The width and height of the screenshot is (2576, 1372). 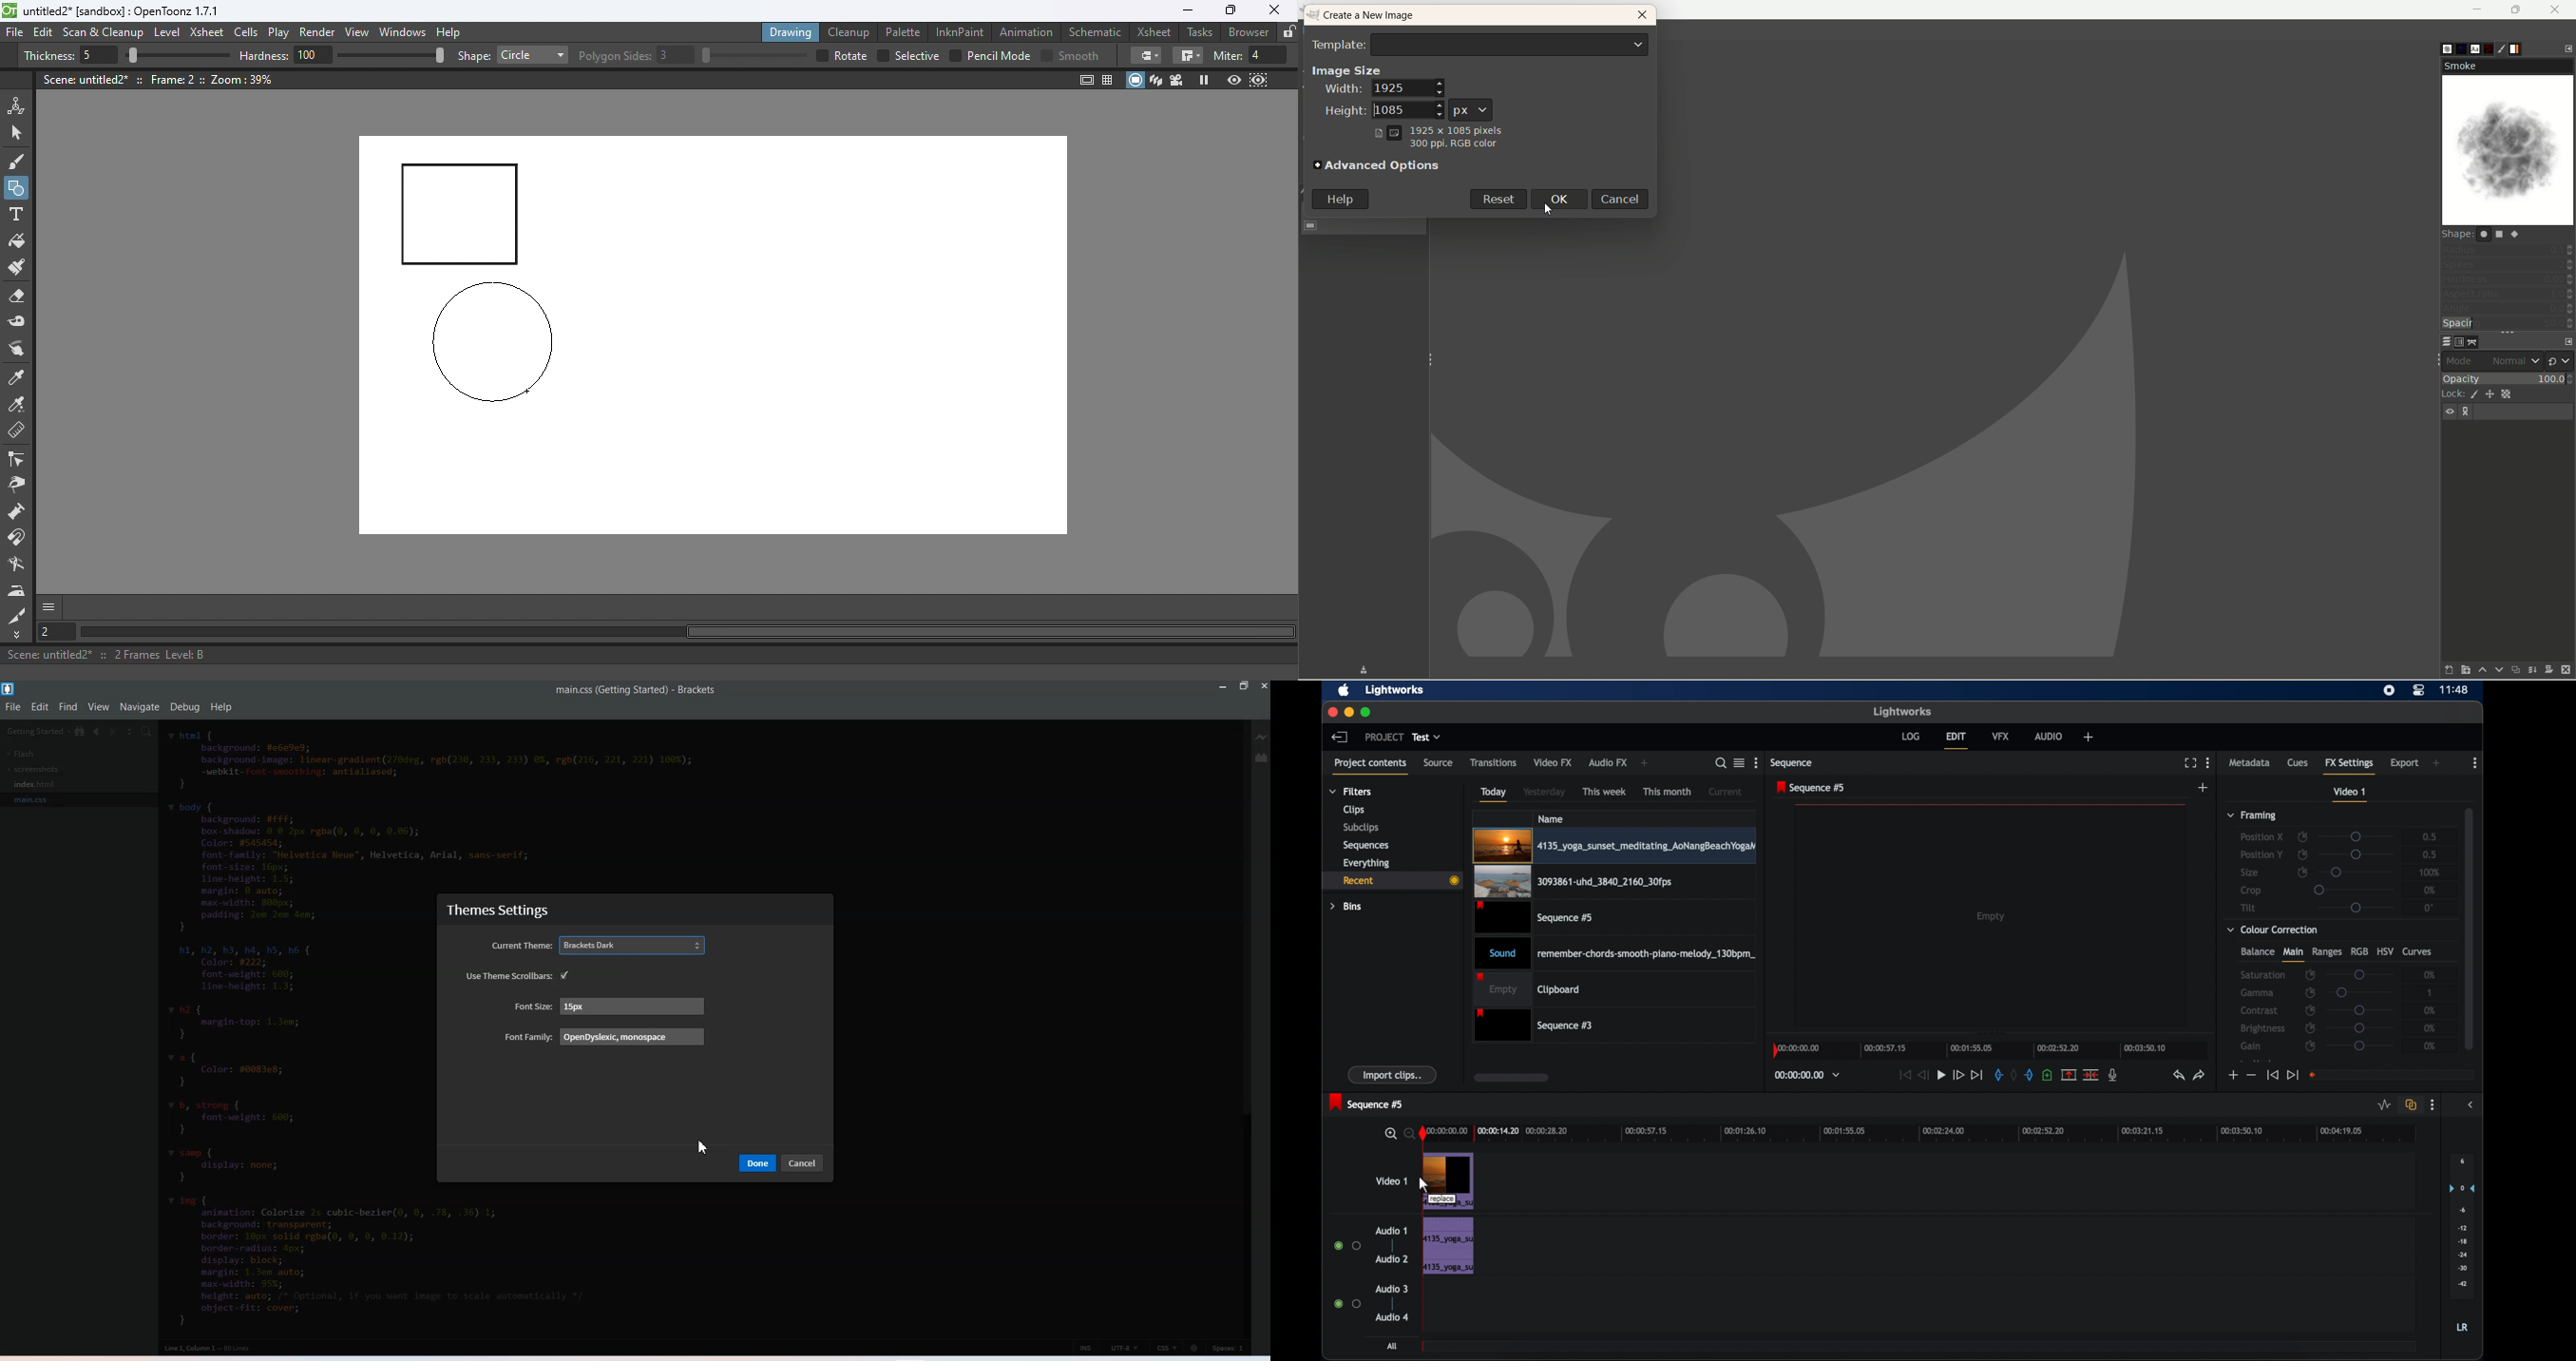 What do you see at coordinates (2462, 1227) in the screenshot?
I see `audio output levels` at bounding box center [2462, 1227].